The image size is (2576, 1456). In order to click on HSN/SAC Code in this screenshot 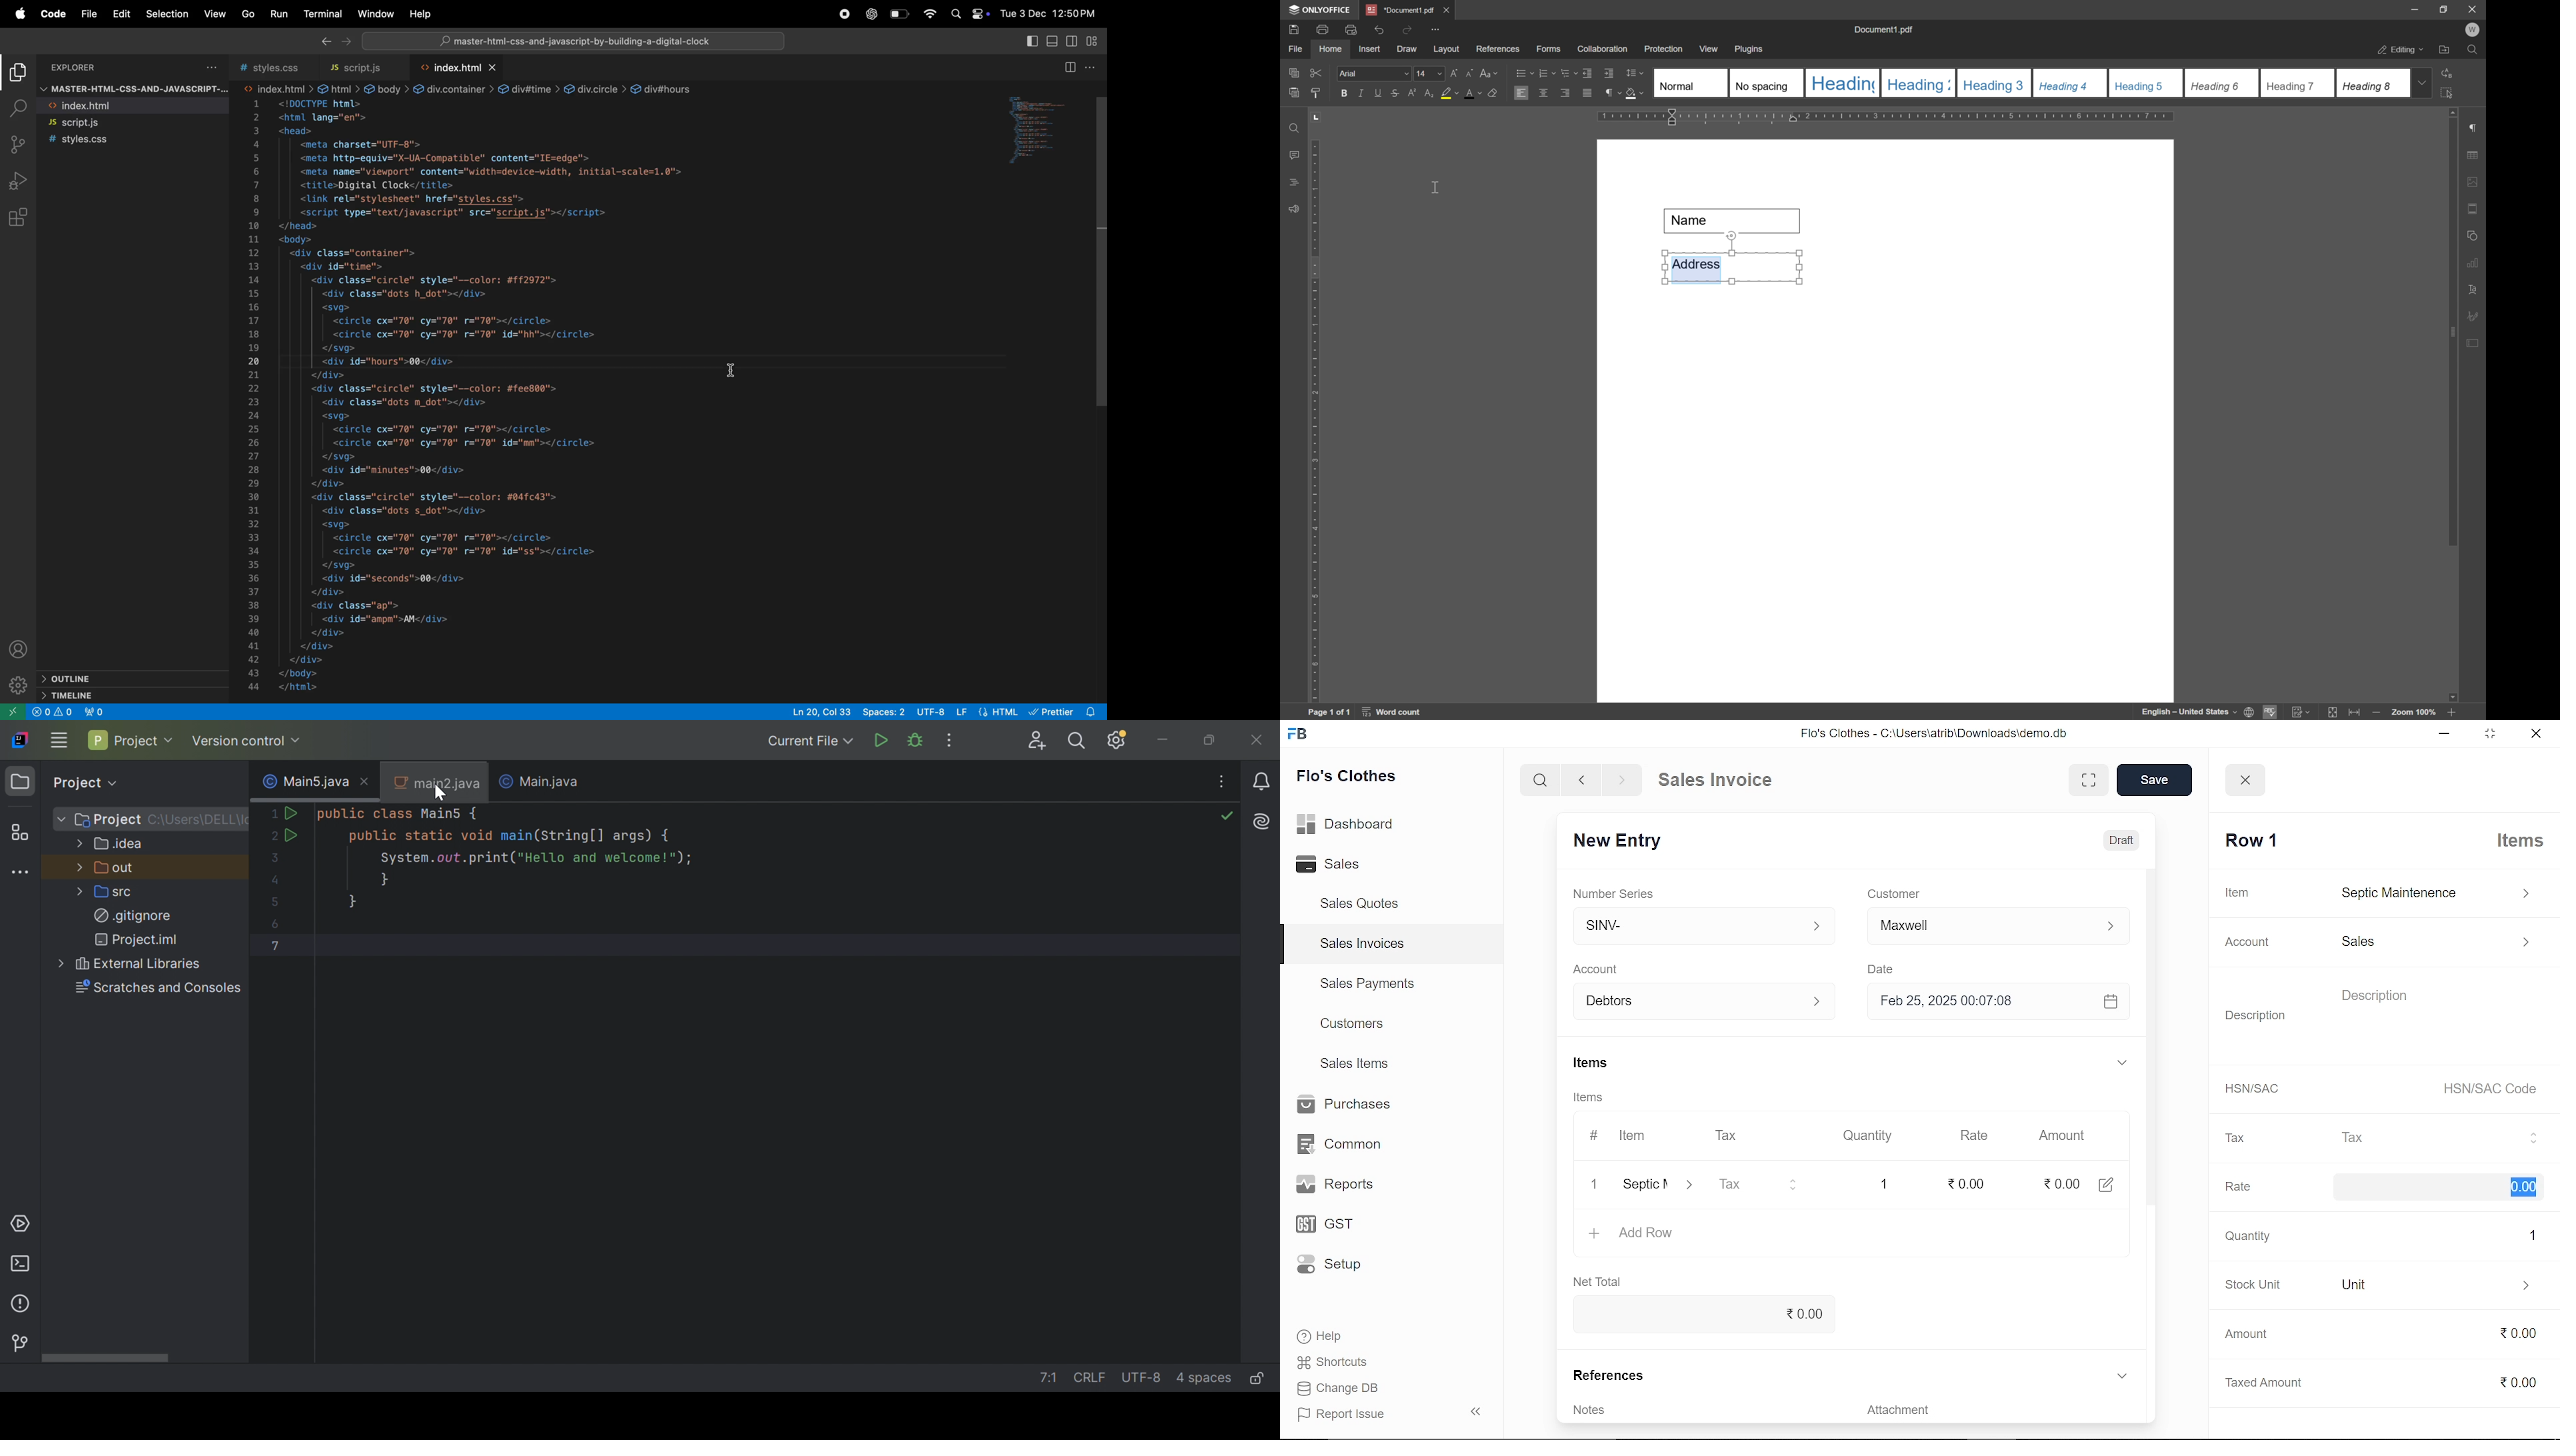, I will do `click(2490, 1091)`.